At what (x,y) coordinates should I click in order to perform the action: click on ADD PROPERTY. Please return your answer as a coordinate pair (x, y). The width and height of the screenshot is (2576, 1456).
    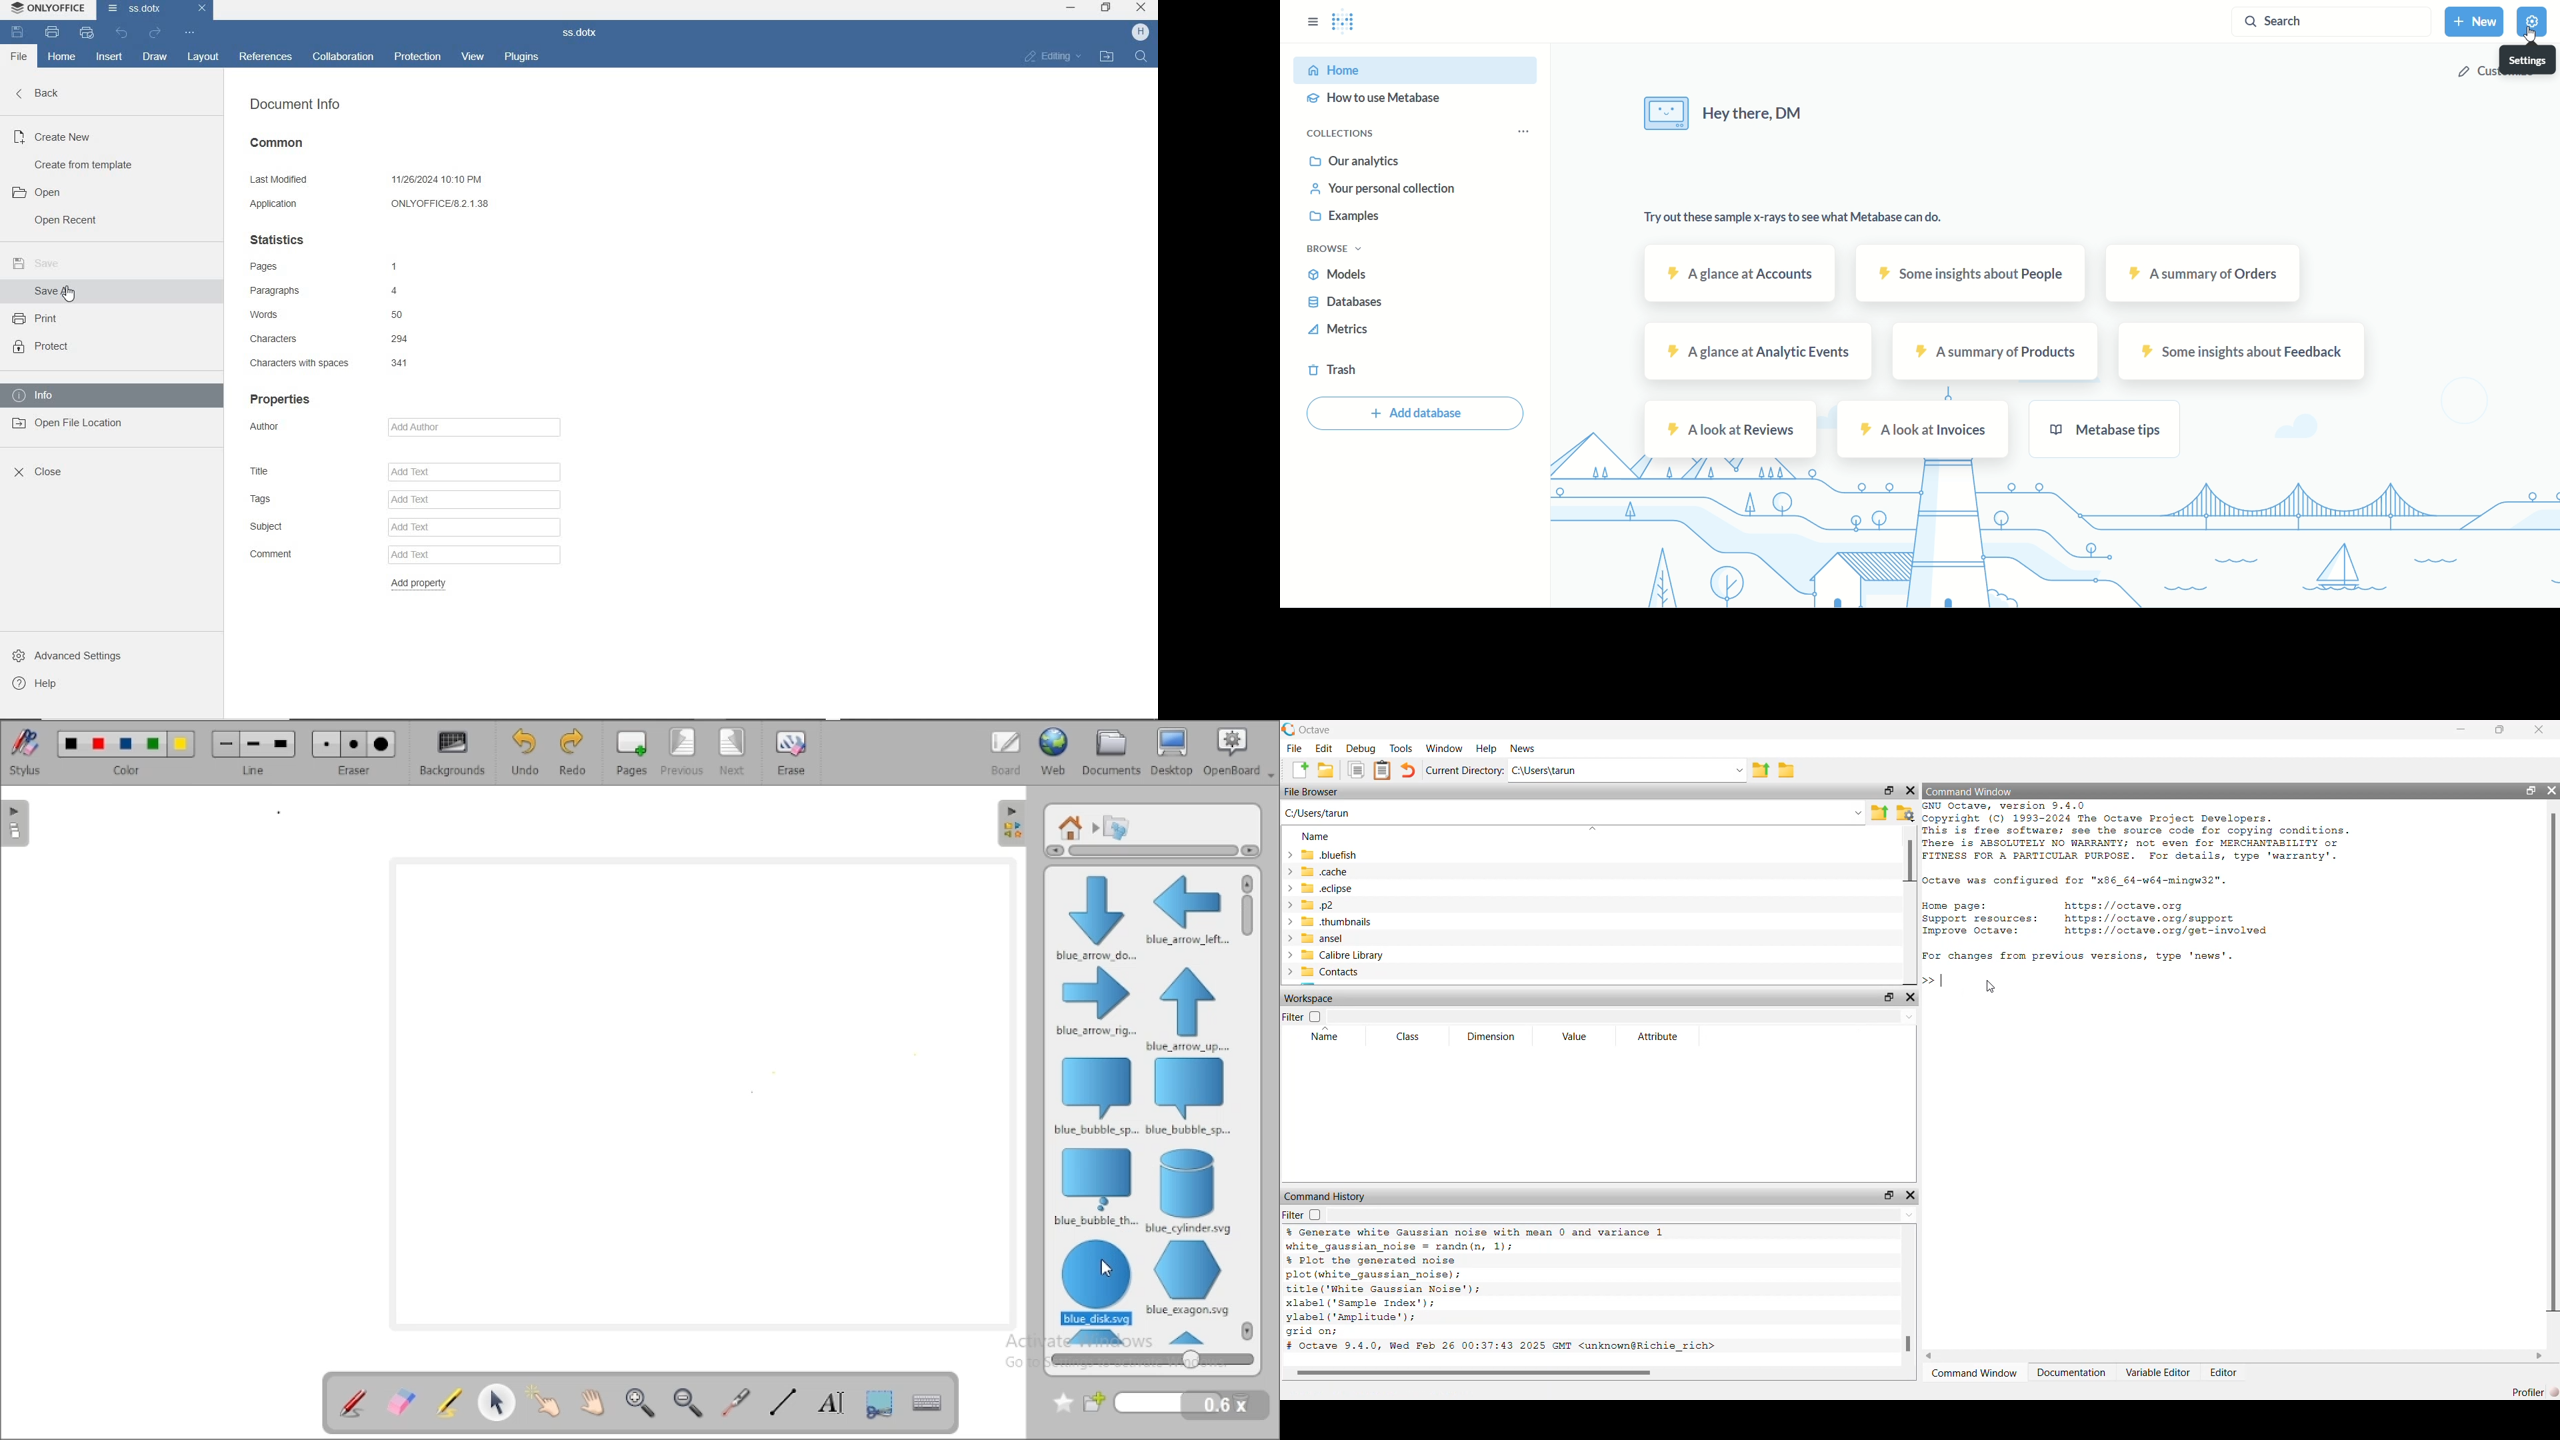
    Looking at the image, I should click on (422, 584).